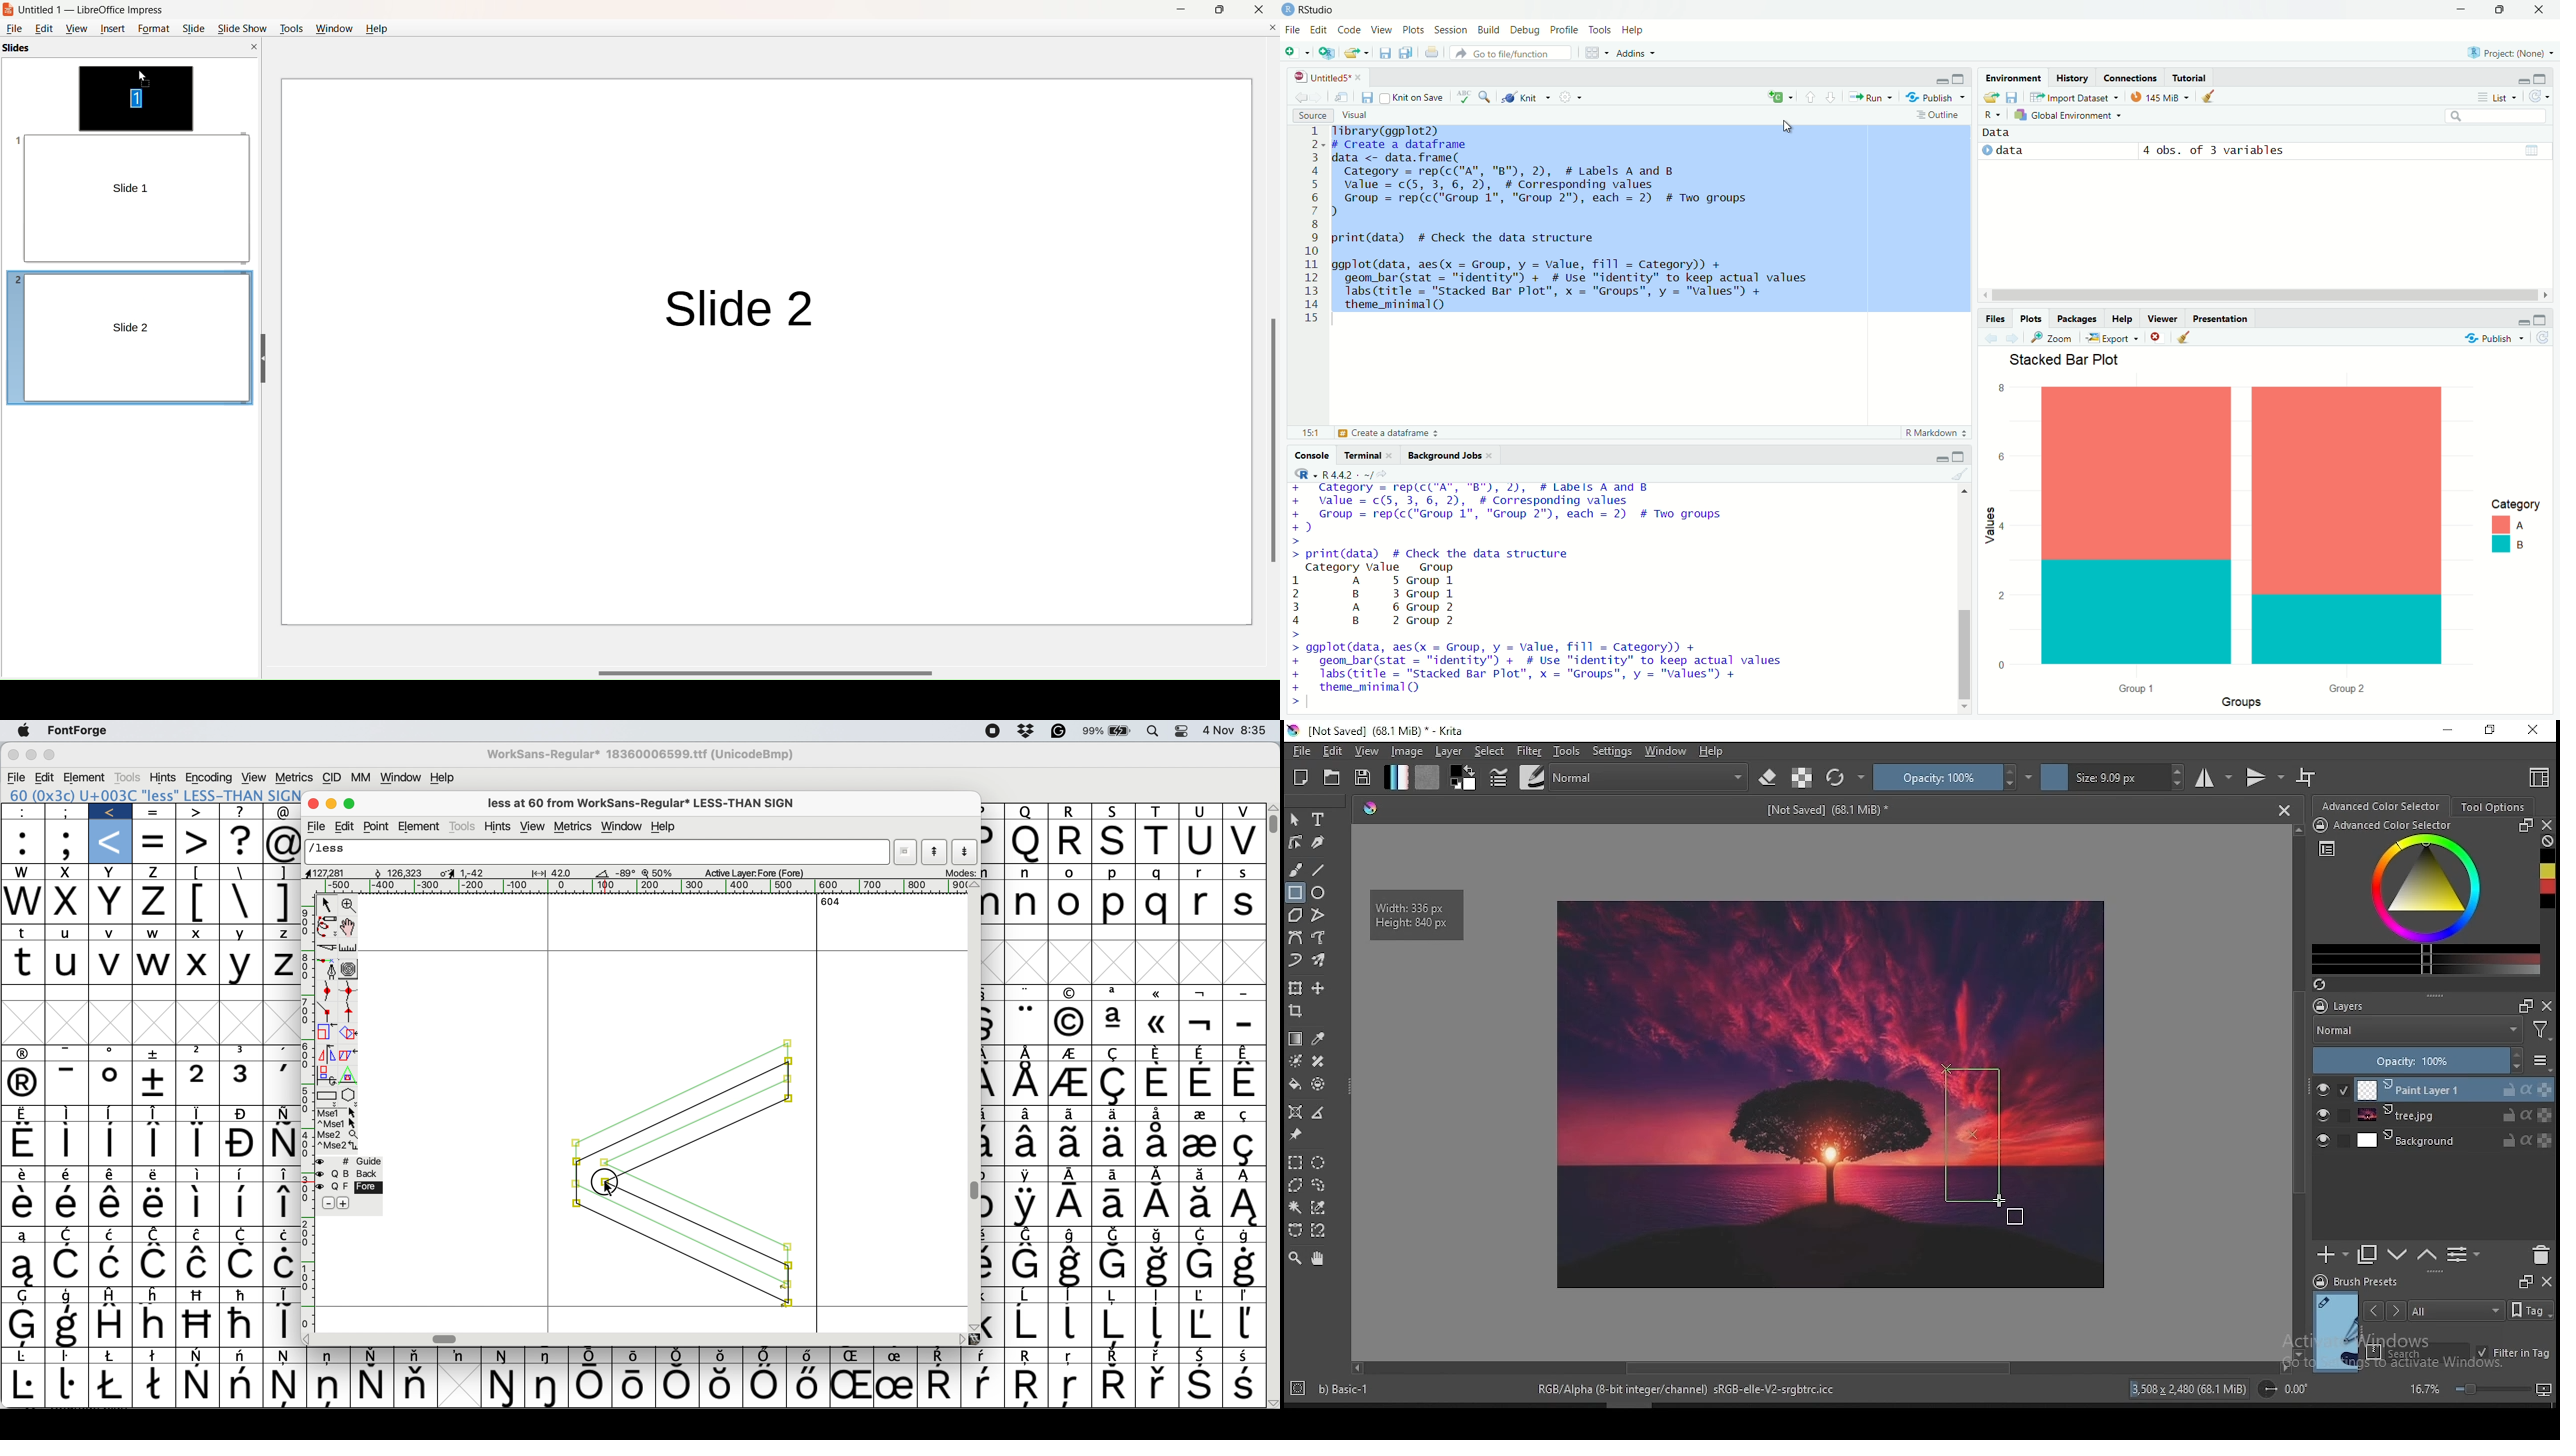 The height and width of the screenshot is (1456, 2576). I want to click on Insert new code chunk, so click(1778, 95).